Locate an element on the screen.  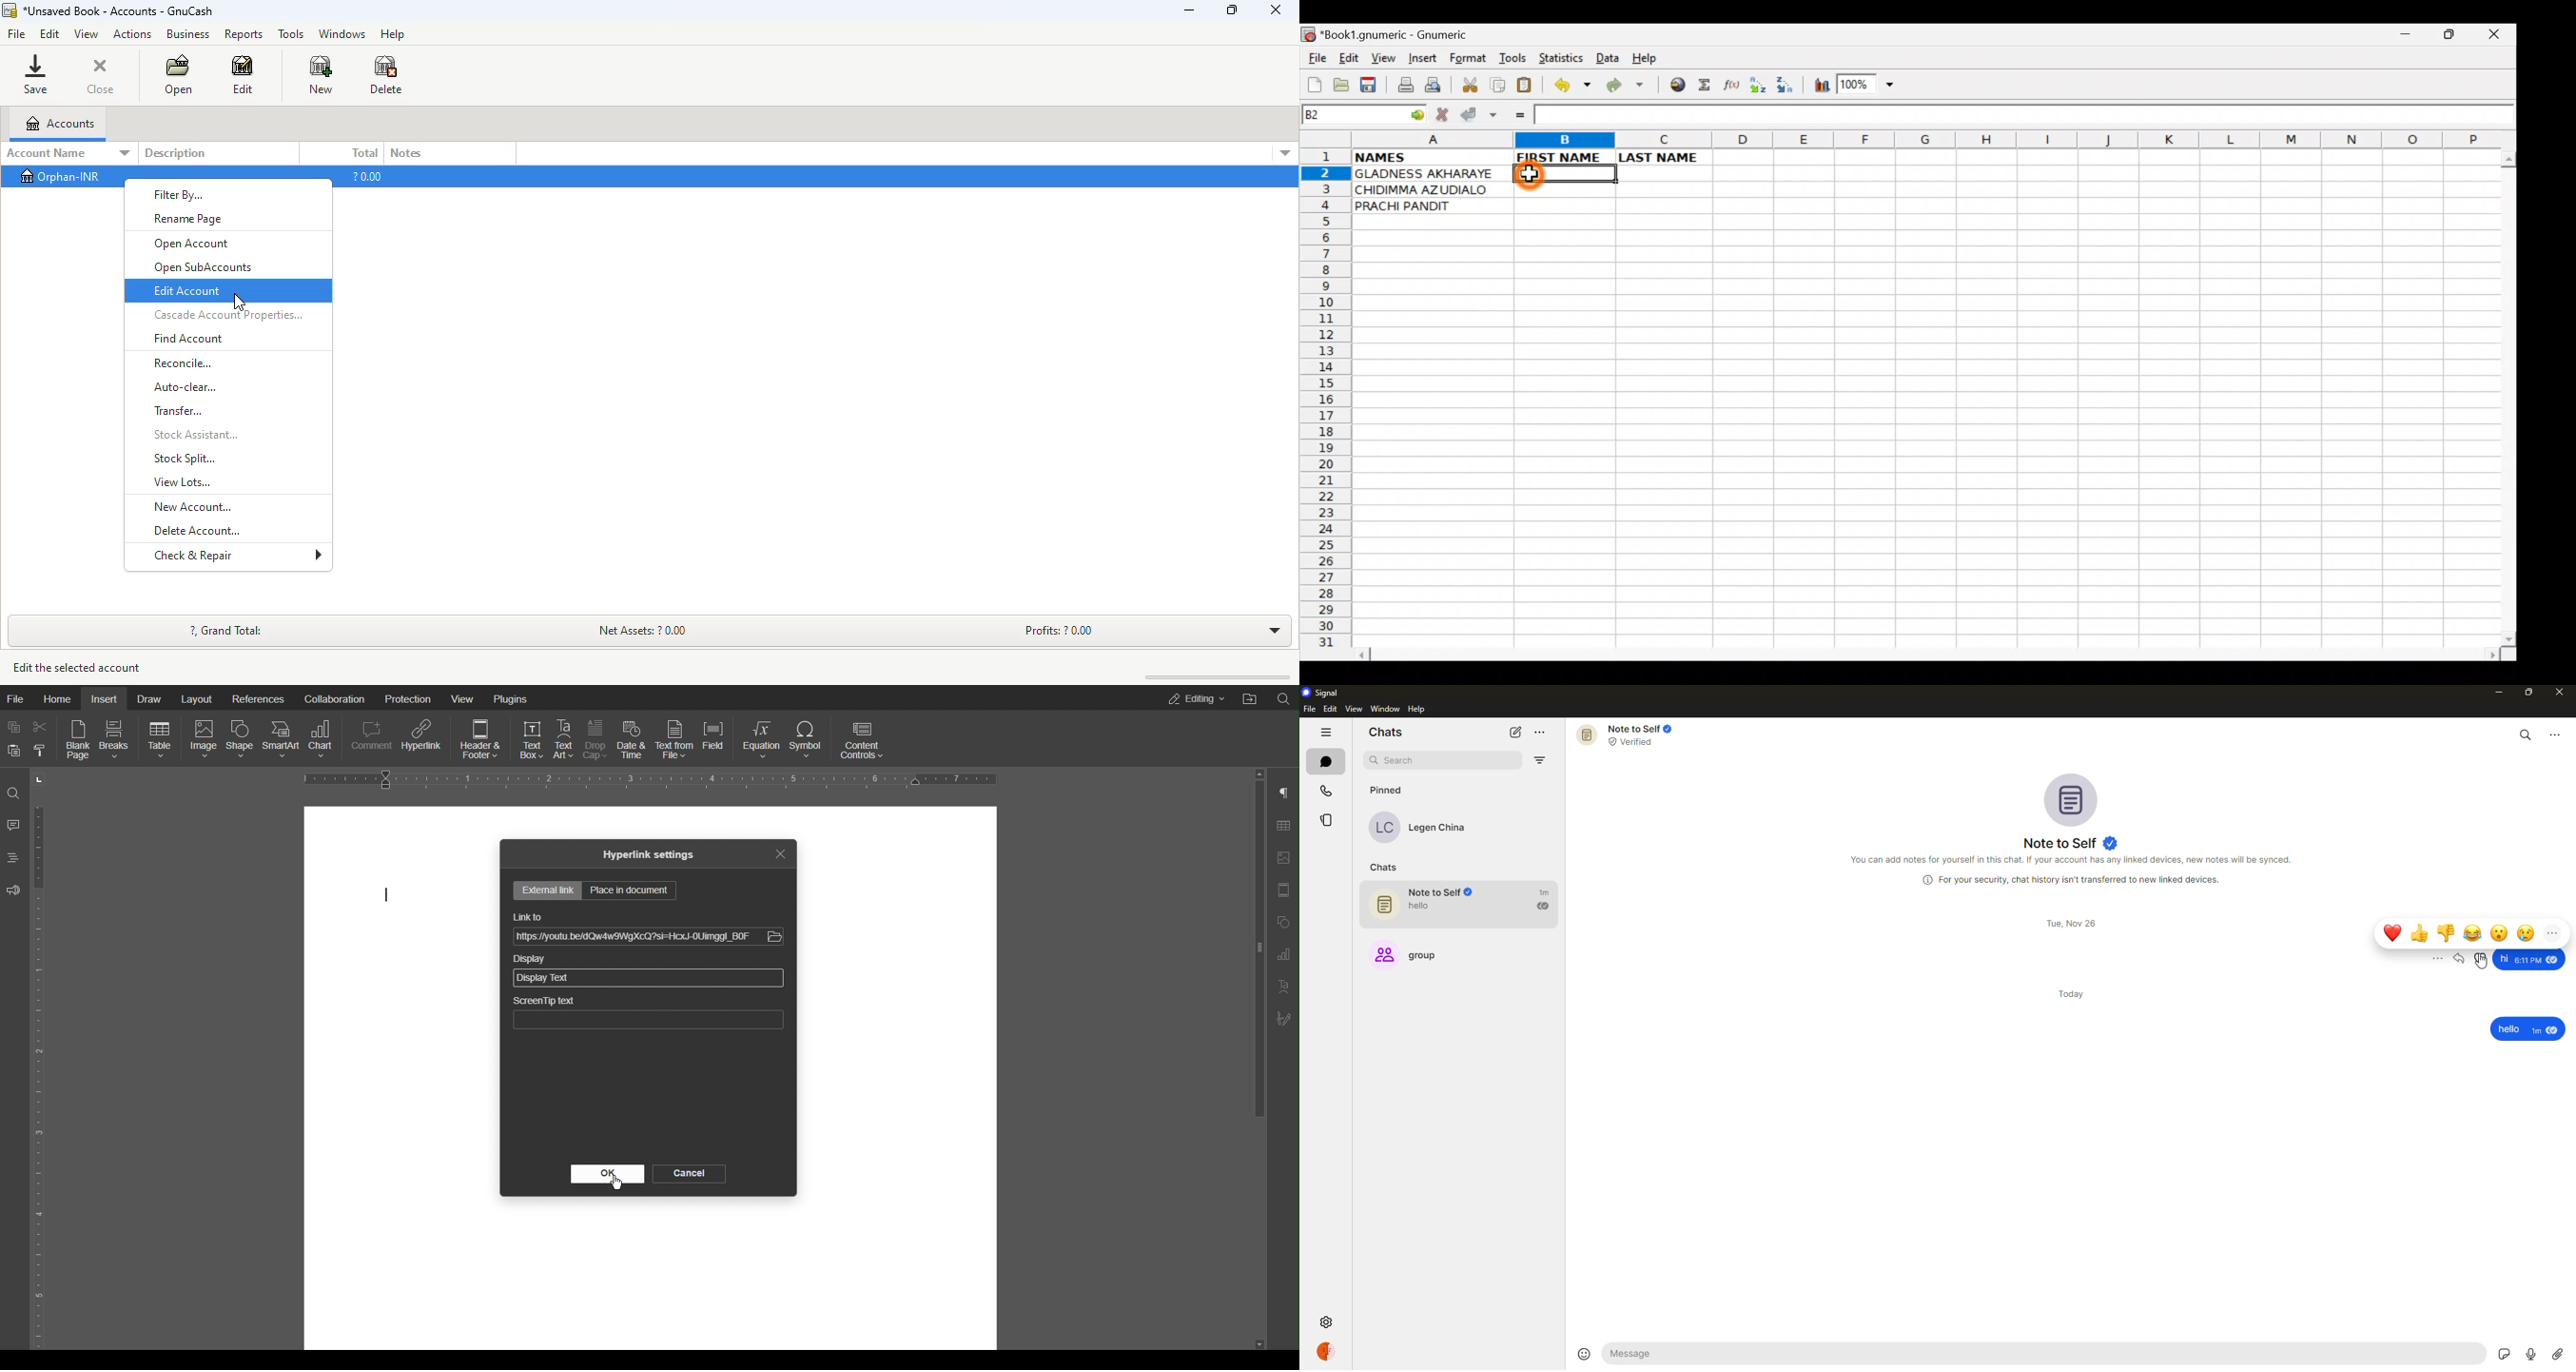
check & repair is located at coordinates (238, 556).